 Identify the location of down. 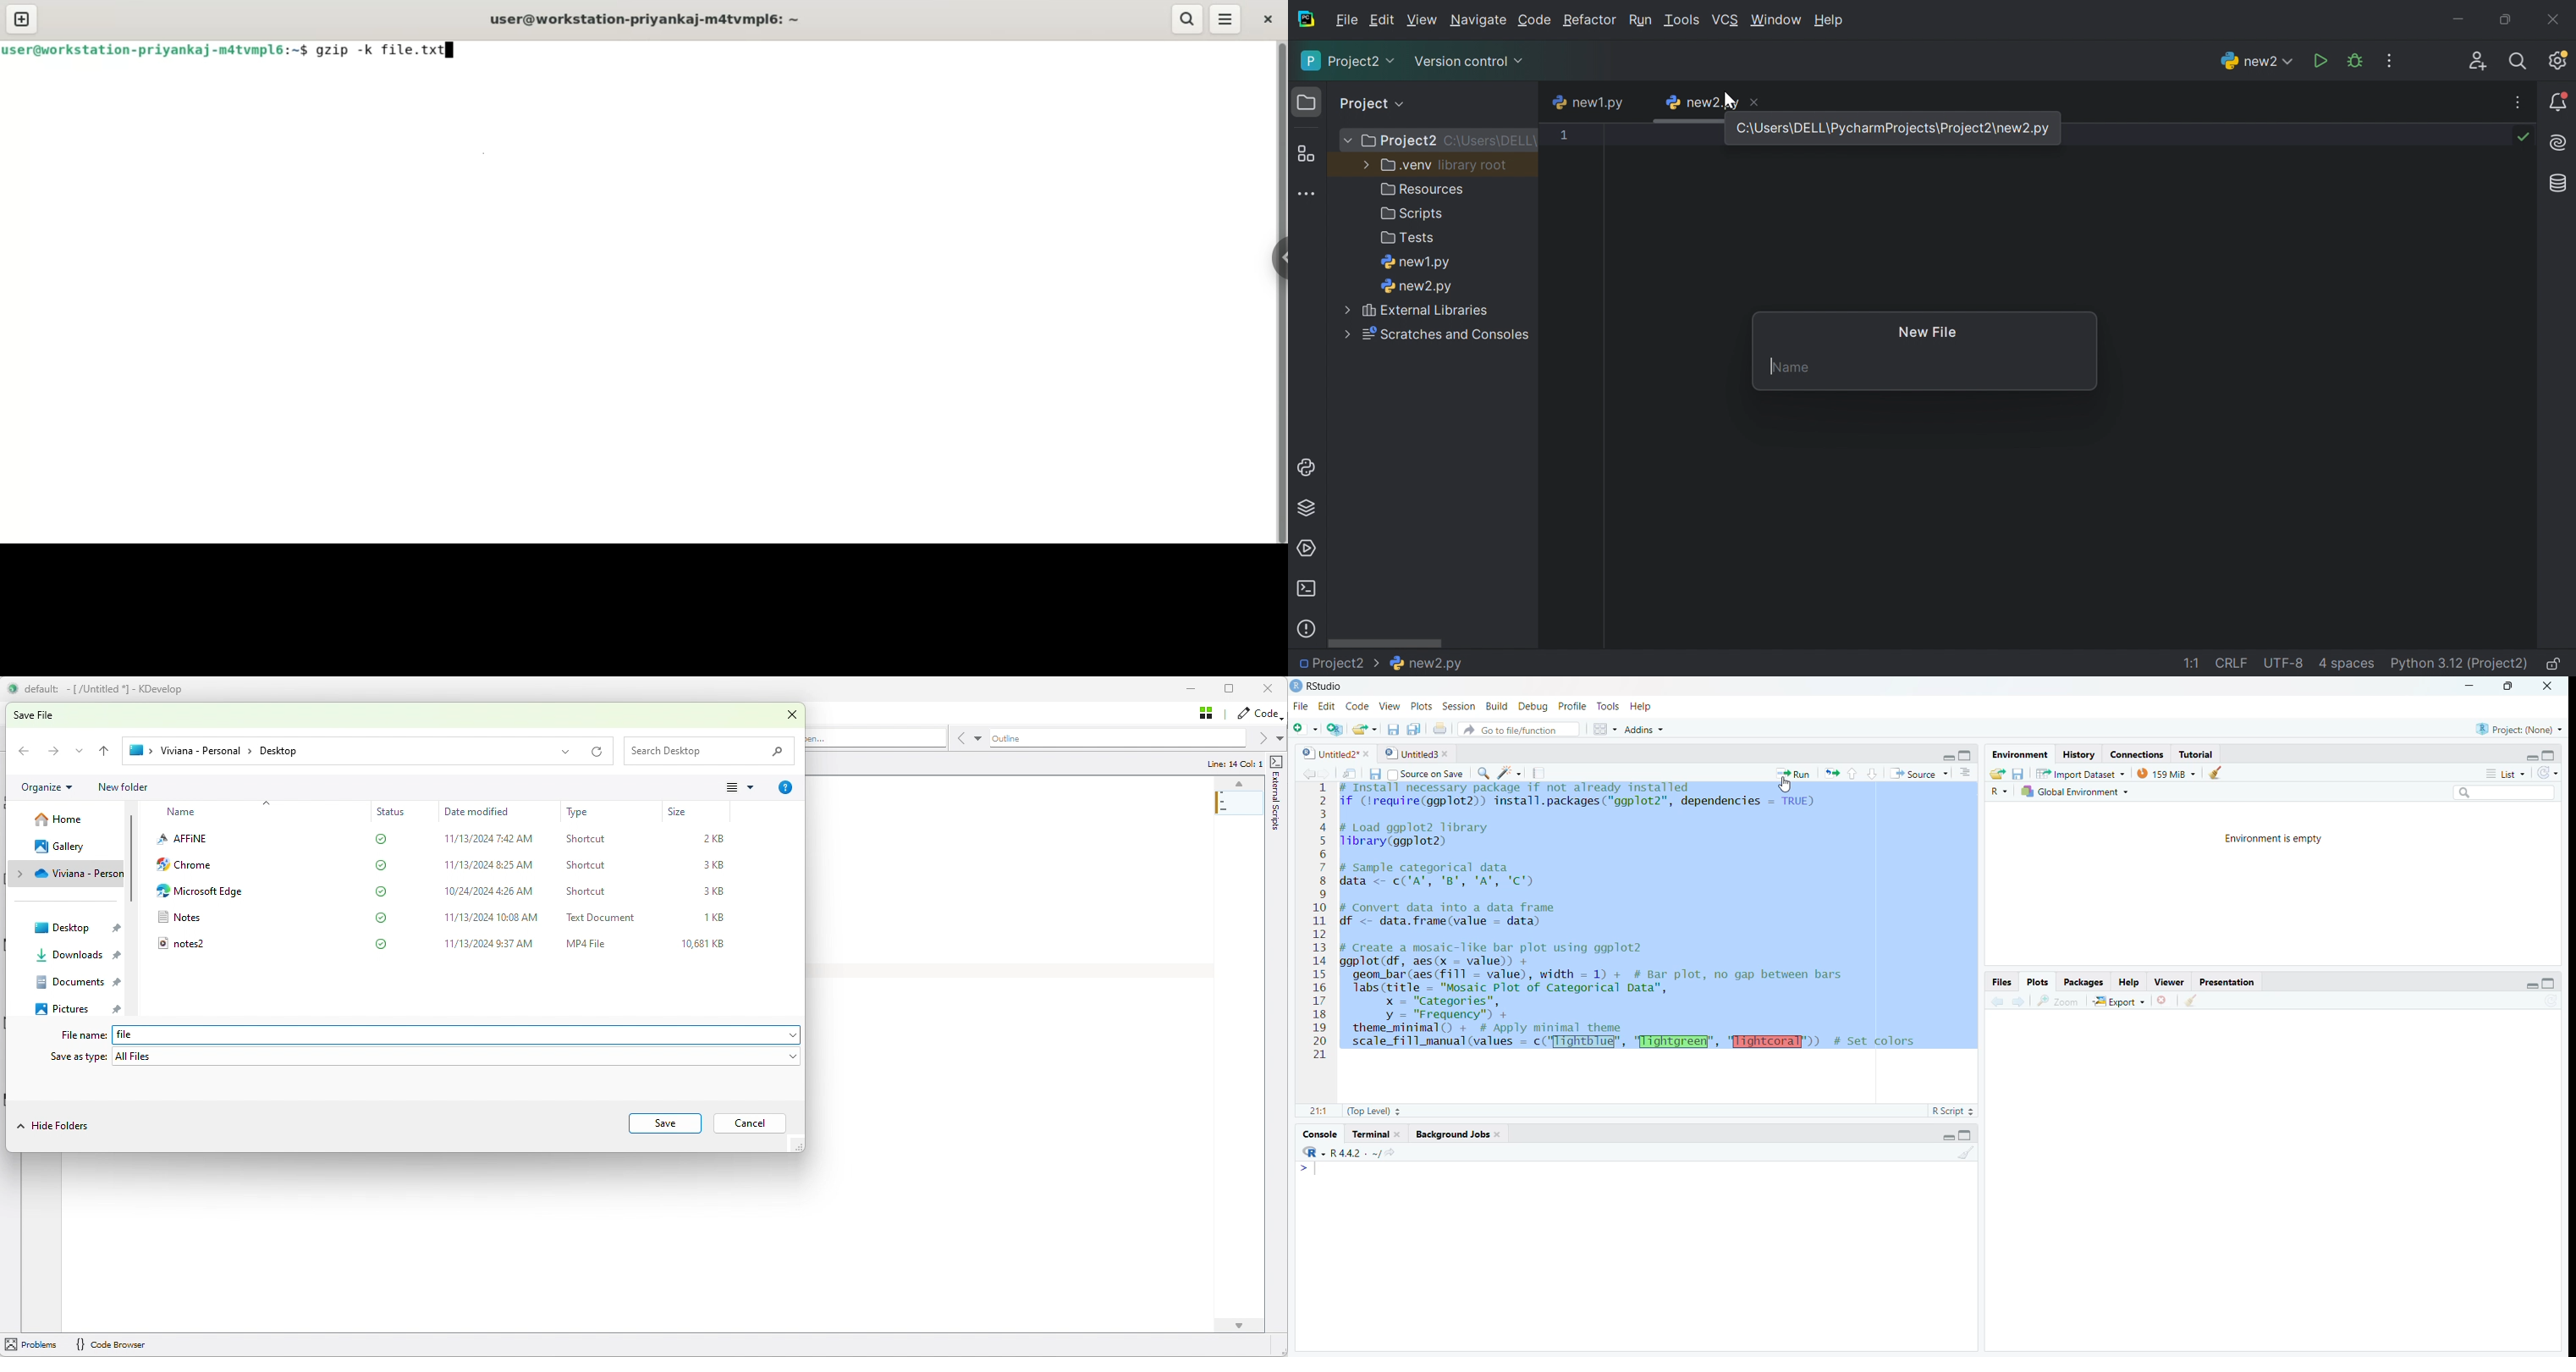
(1238, 1326).